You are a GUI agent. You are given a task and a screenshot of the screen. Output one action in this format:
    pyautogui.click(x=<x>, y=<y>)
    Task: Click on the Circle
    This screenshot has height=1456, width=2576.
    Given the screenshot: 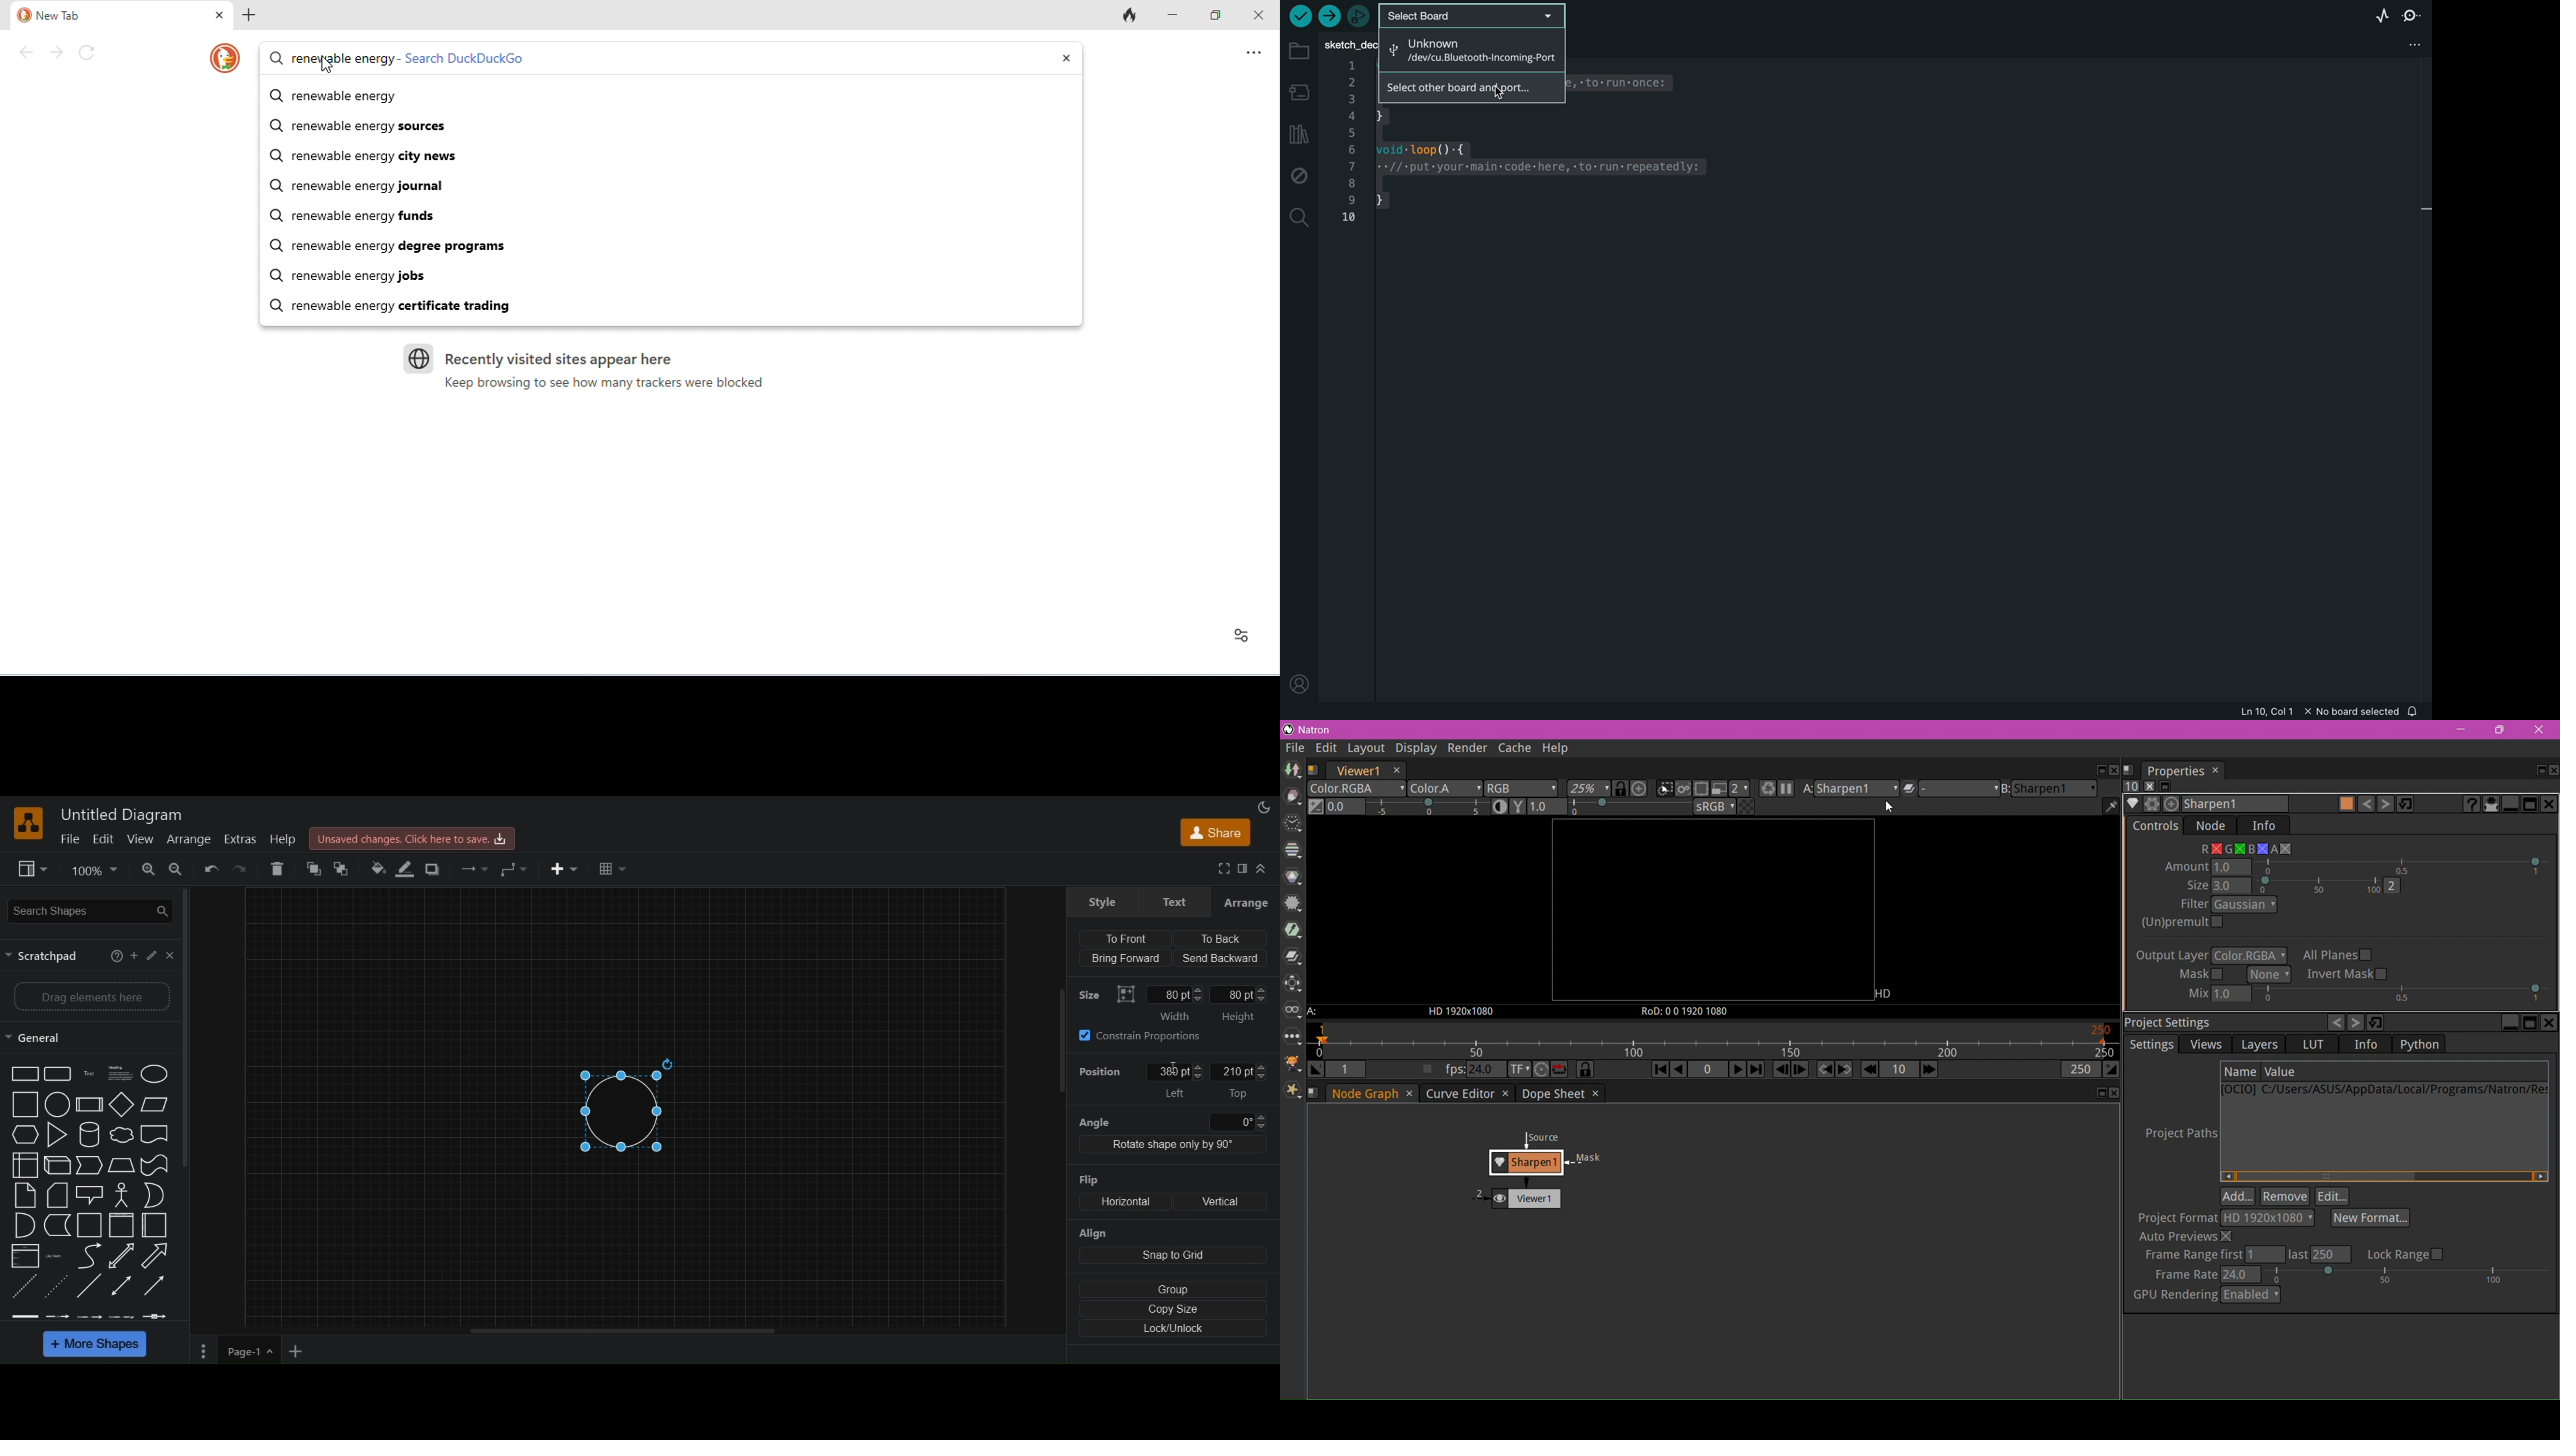 What is the action you would take?
    pyautogui.click(x=58, y=1104)
    